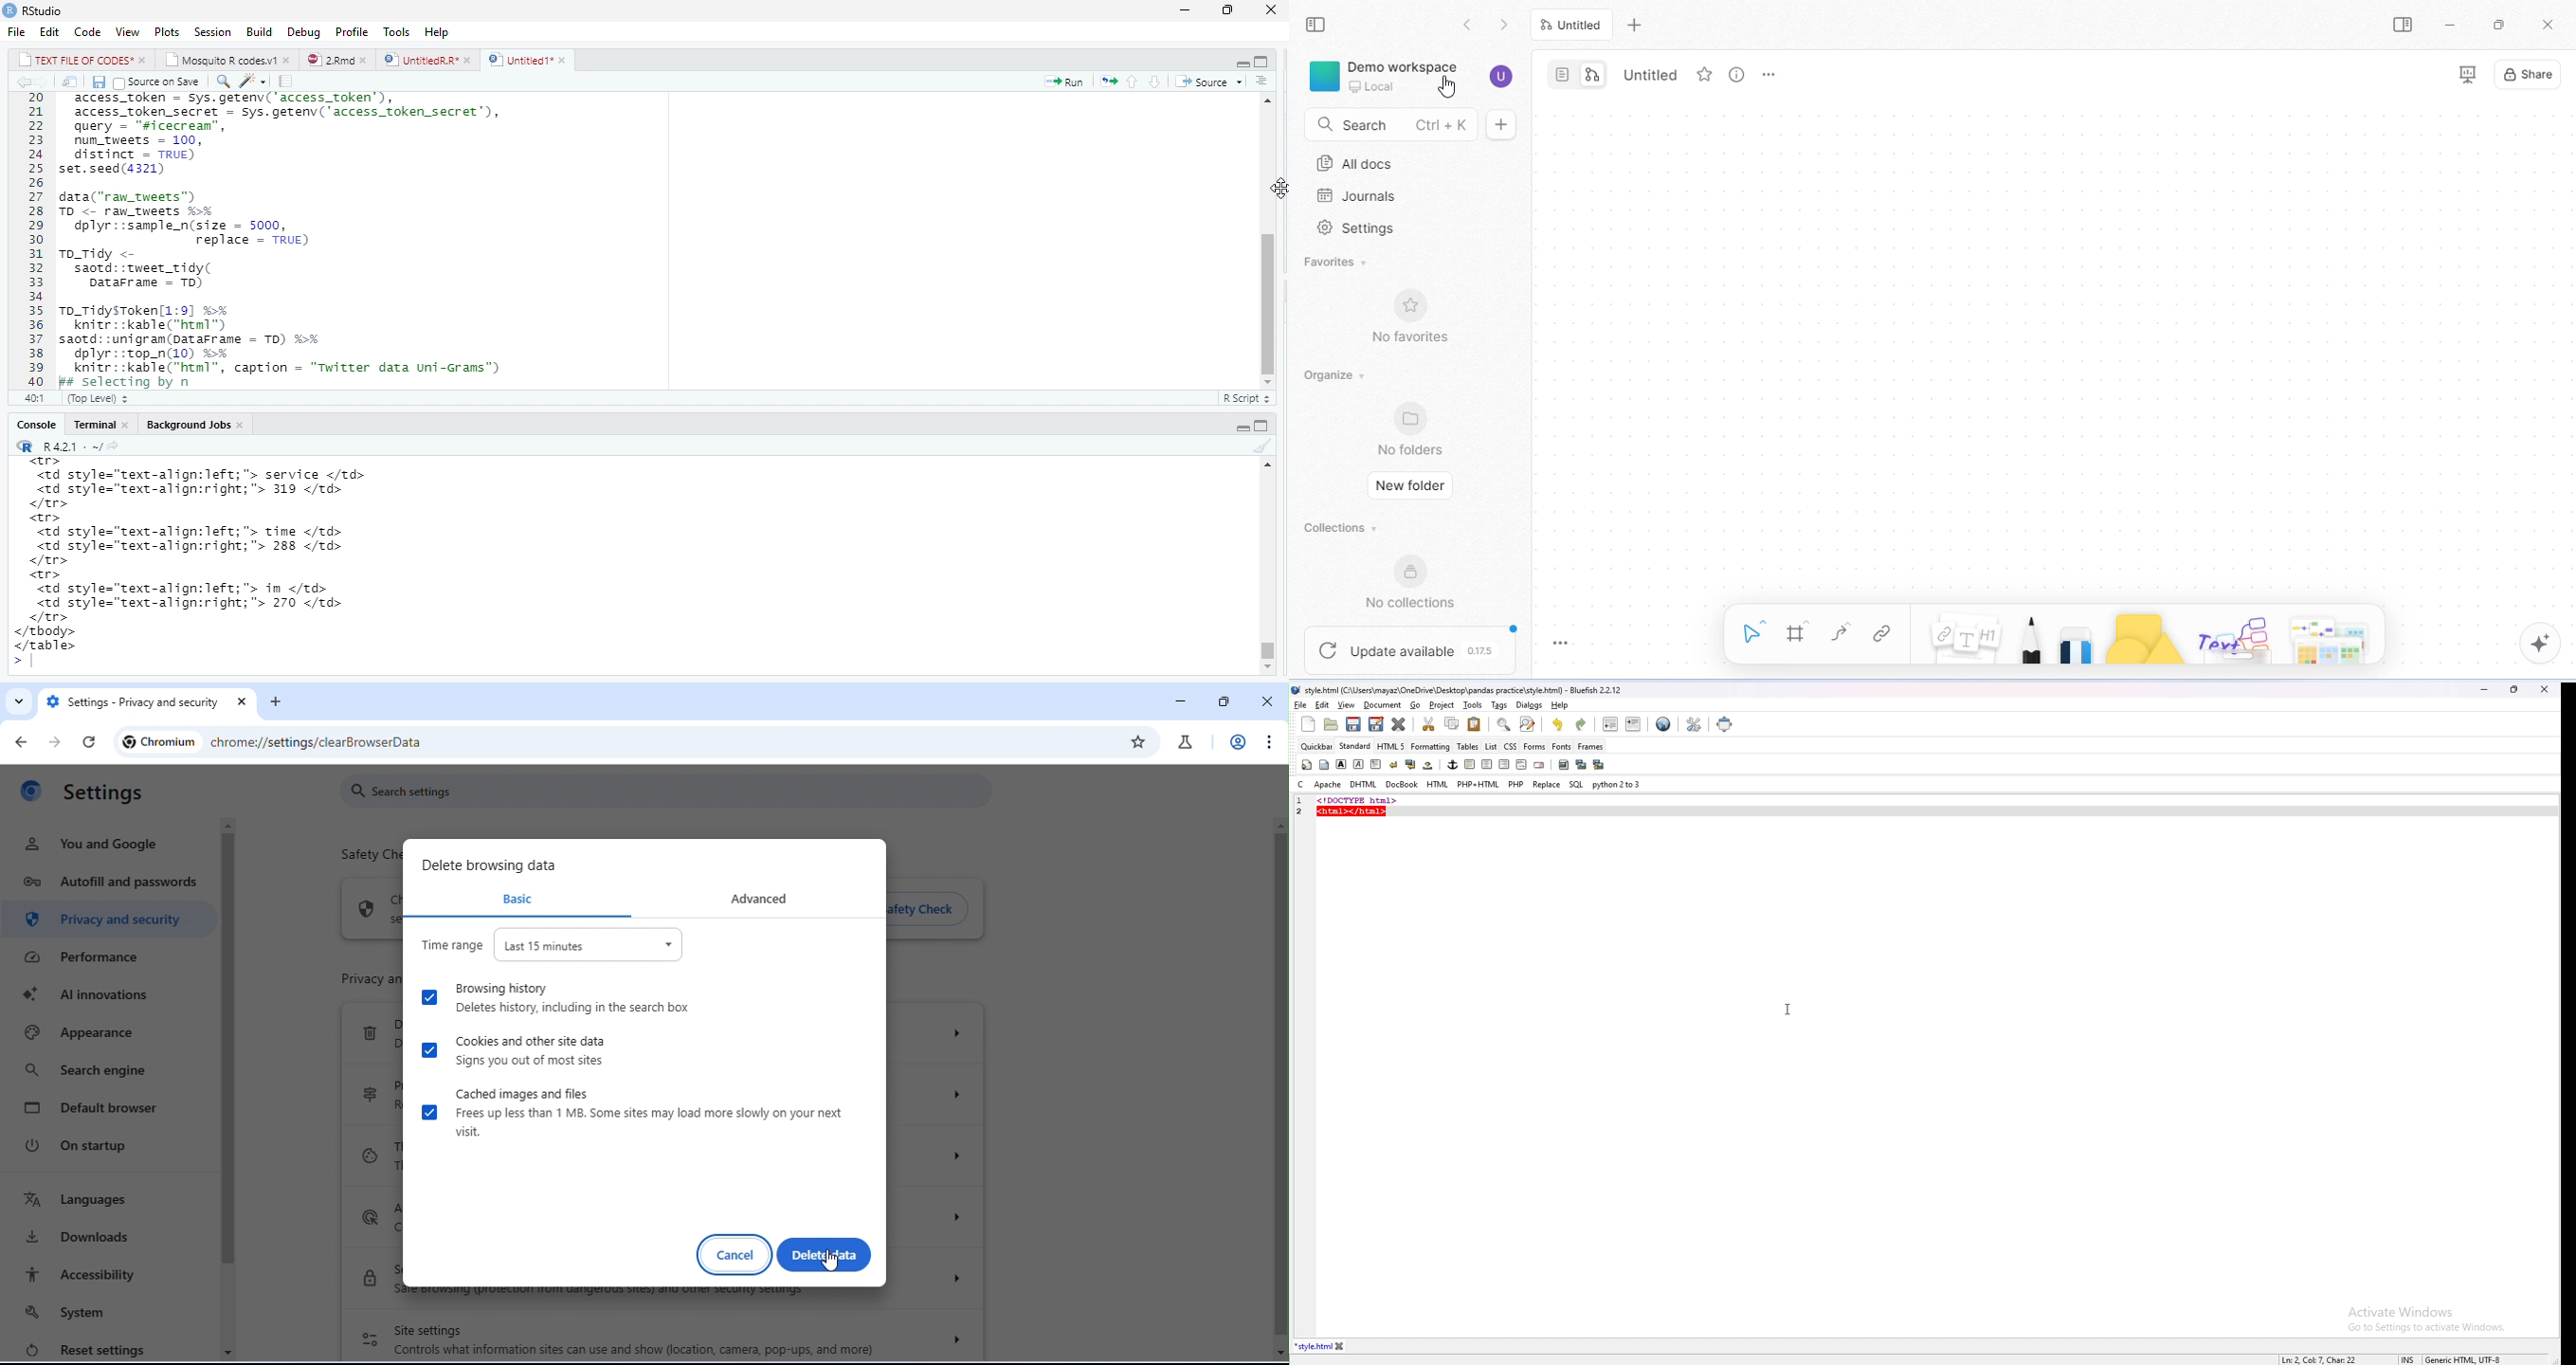 The image size is (2576, 1372). Describe the element at coordinates (1451, 87) in the screenshot. I see `cursor` at that location.